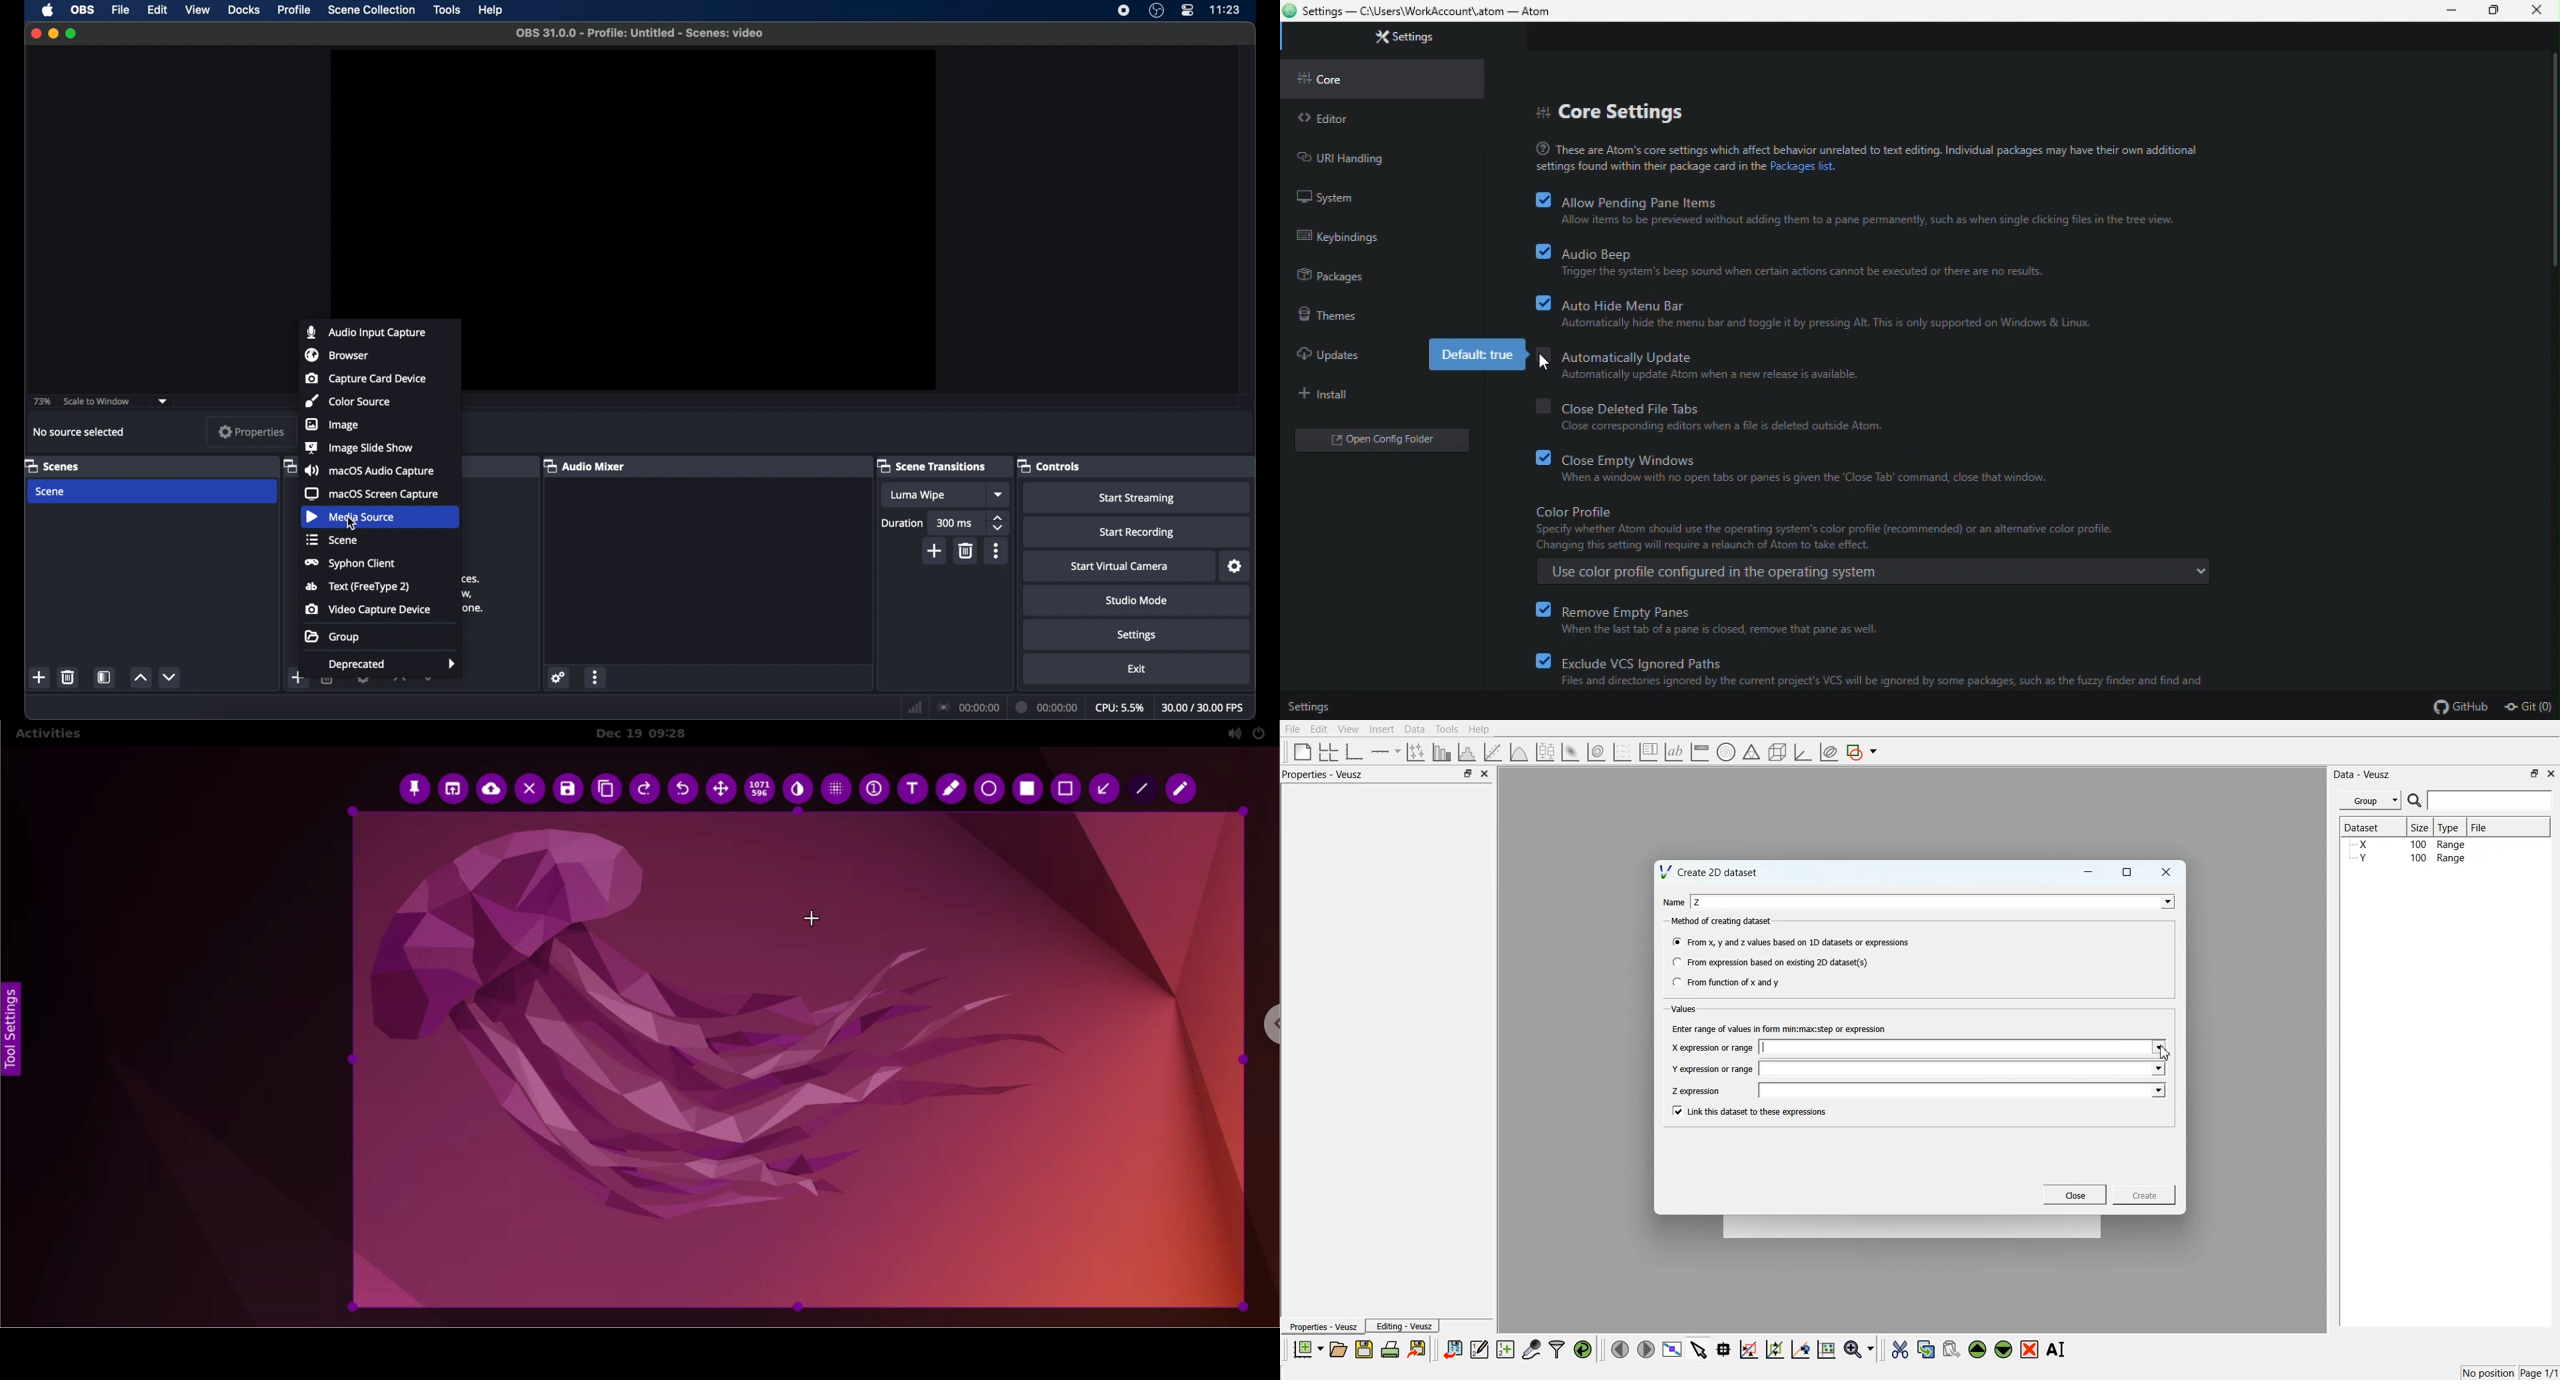  What do you see at coordinates (559, 678) in the screenshot?
I see `settings` at bounding box center [559, 678].